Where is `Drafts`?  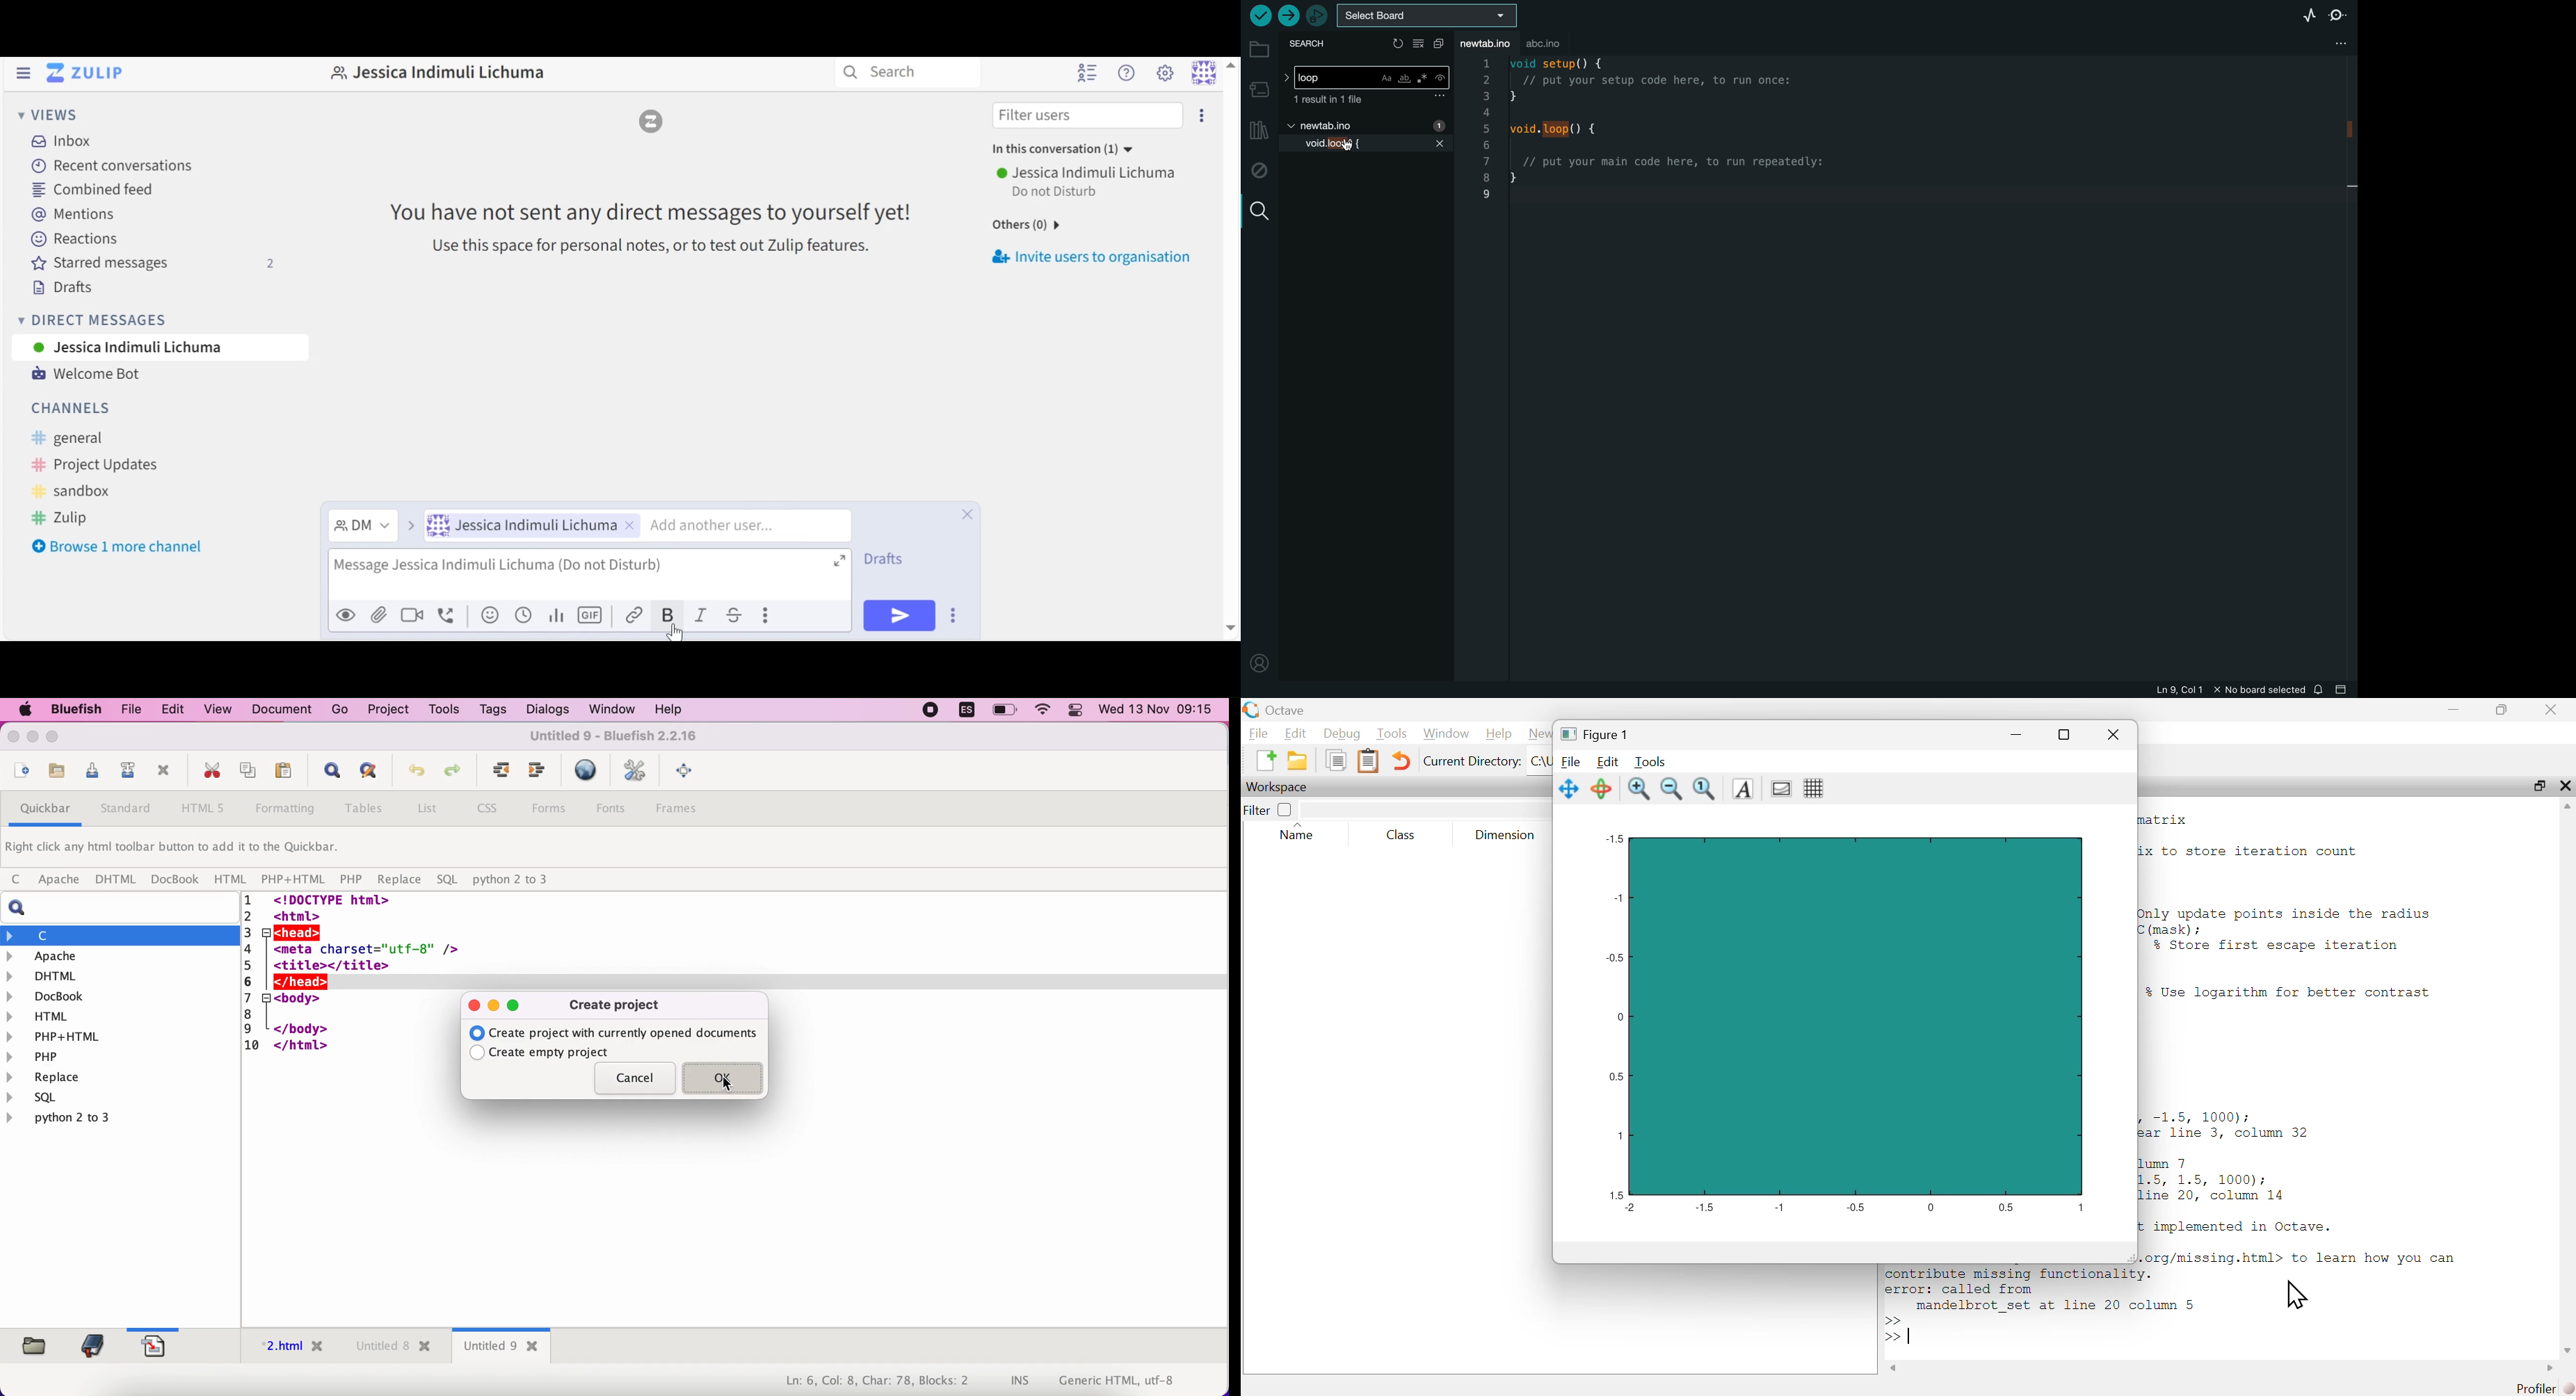
Drafts is located at coordinates (885, 560).